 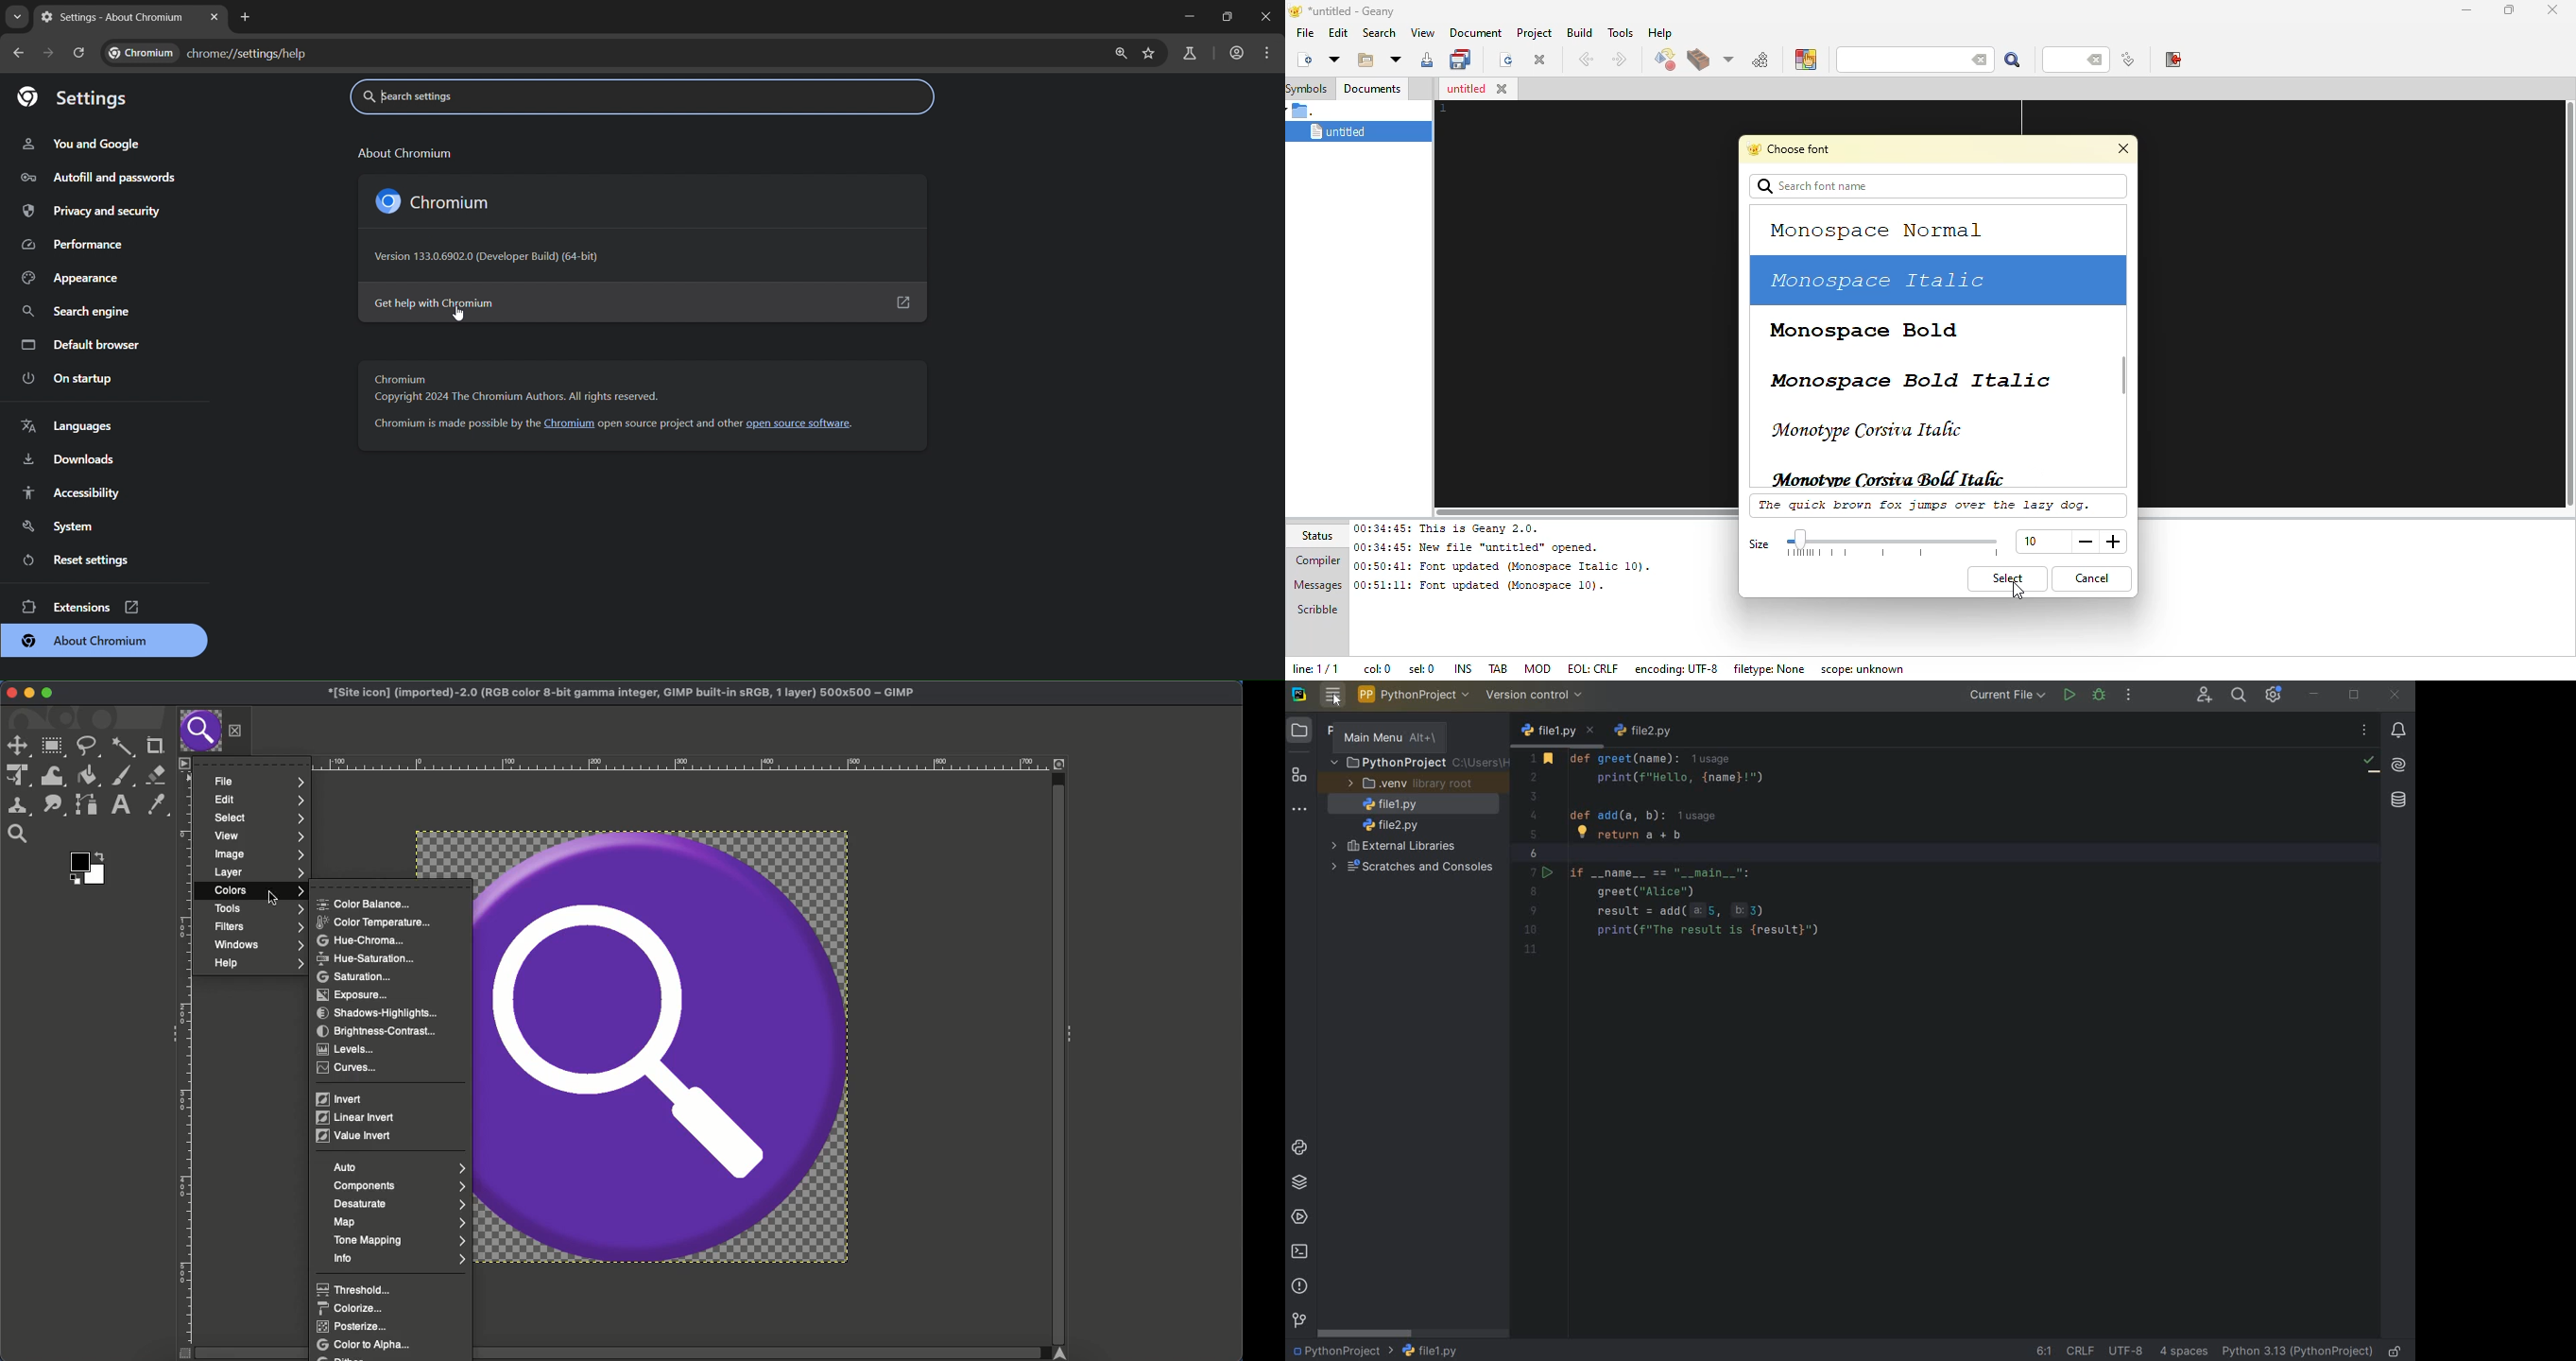 What do you see at coordinates (1337, 699) in the screenshot?
I see `cursor` at bounding box center [1337, 699].